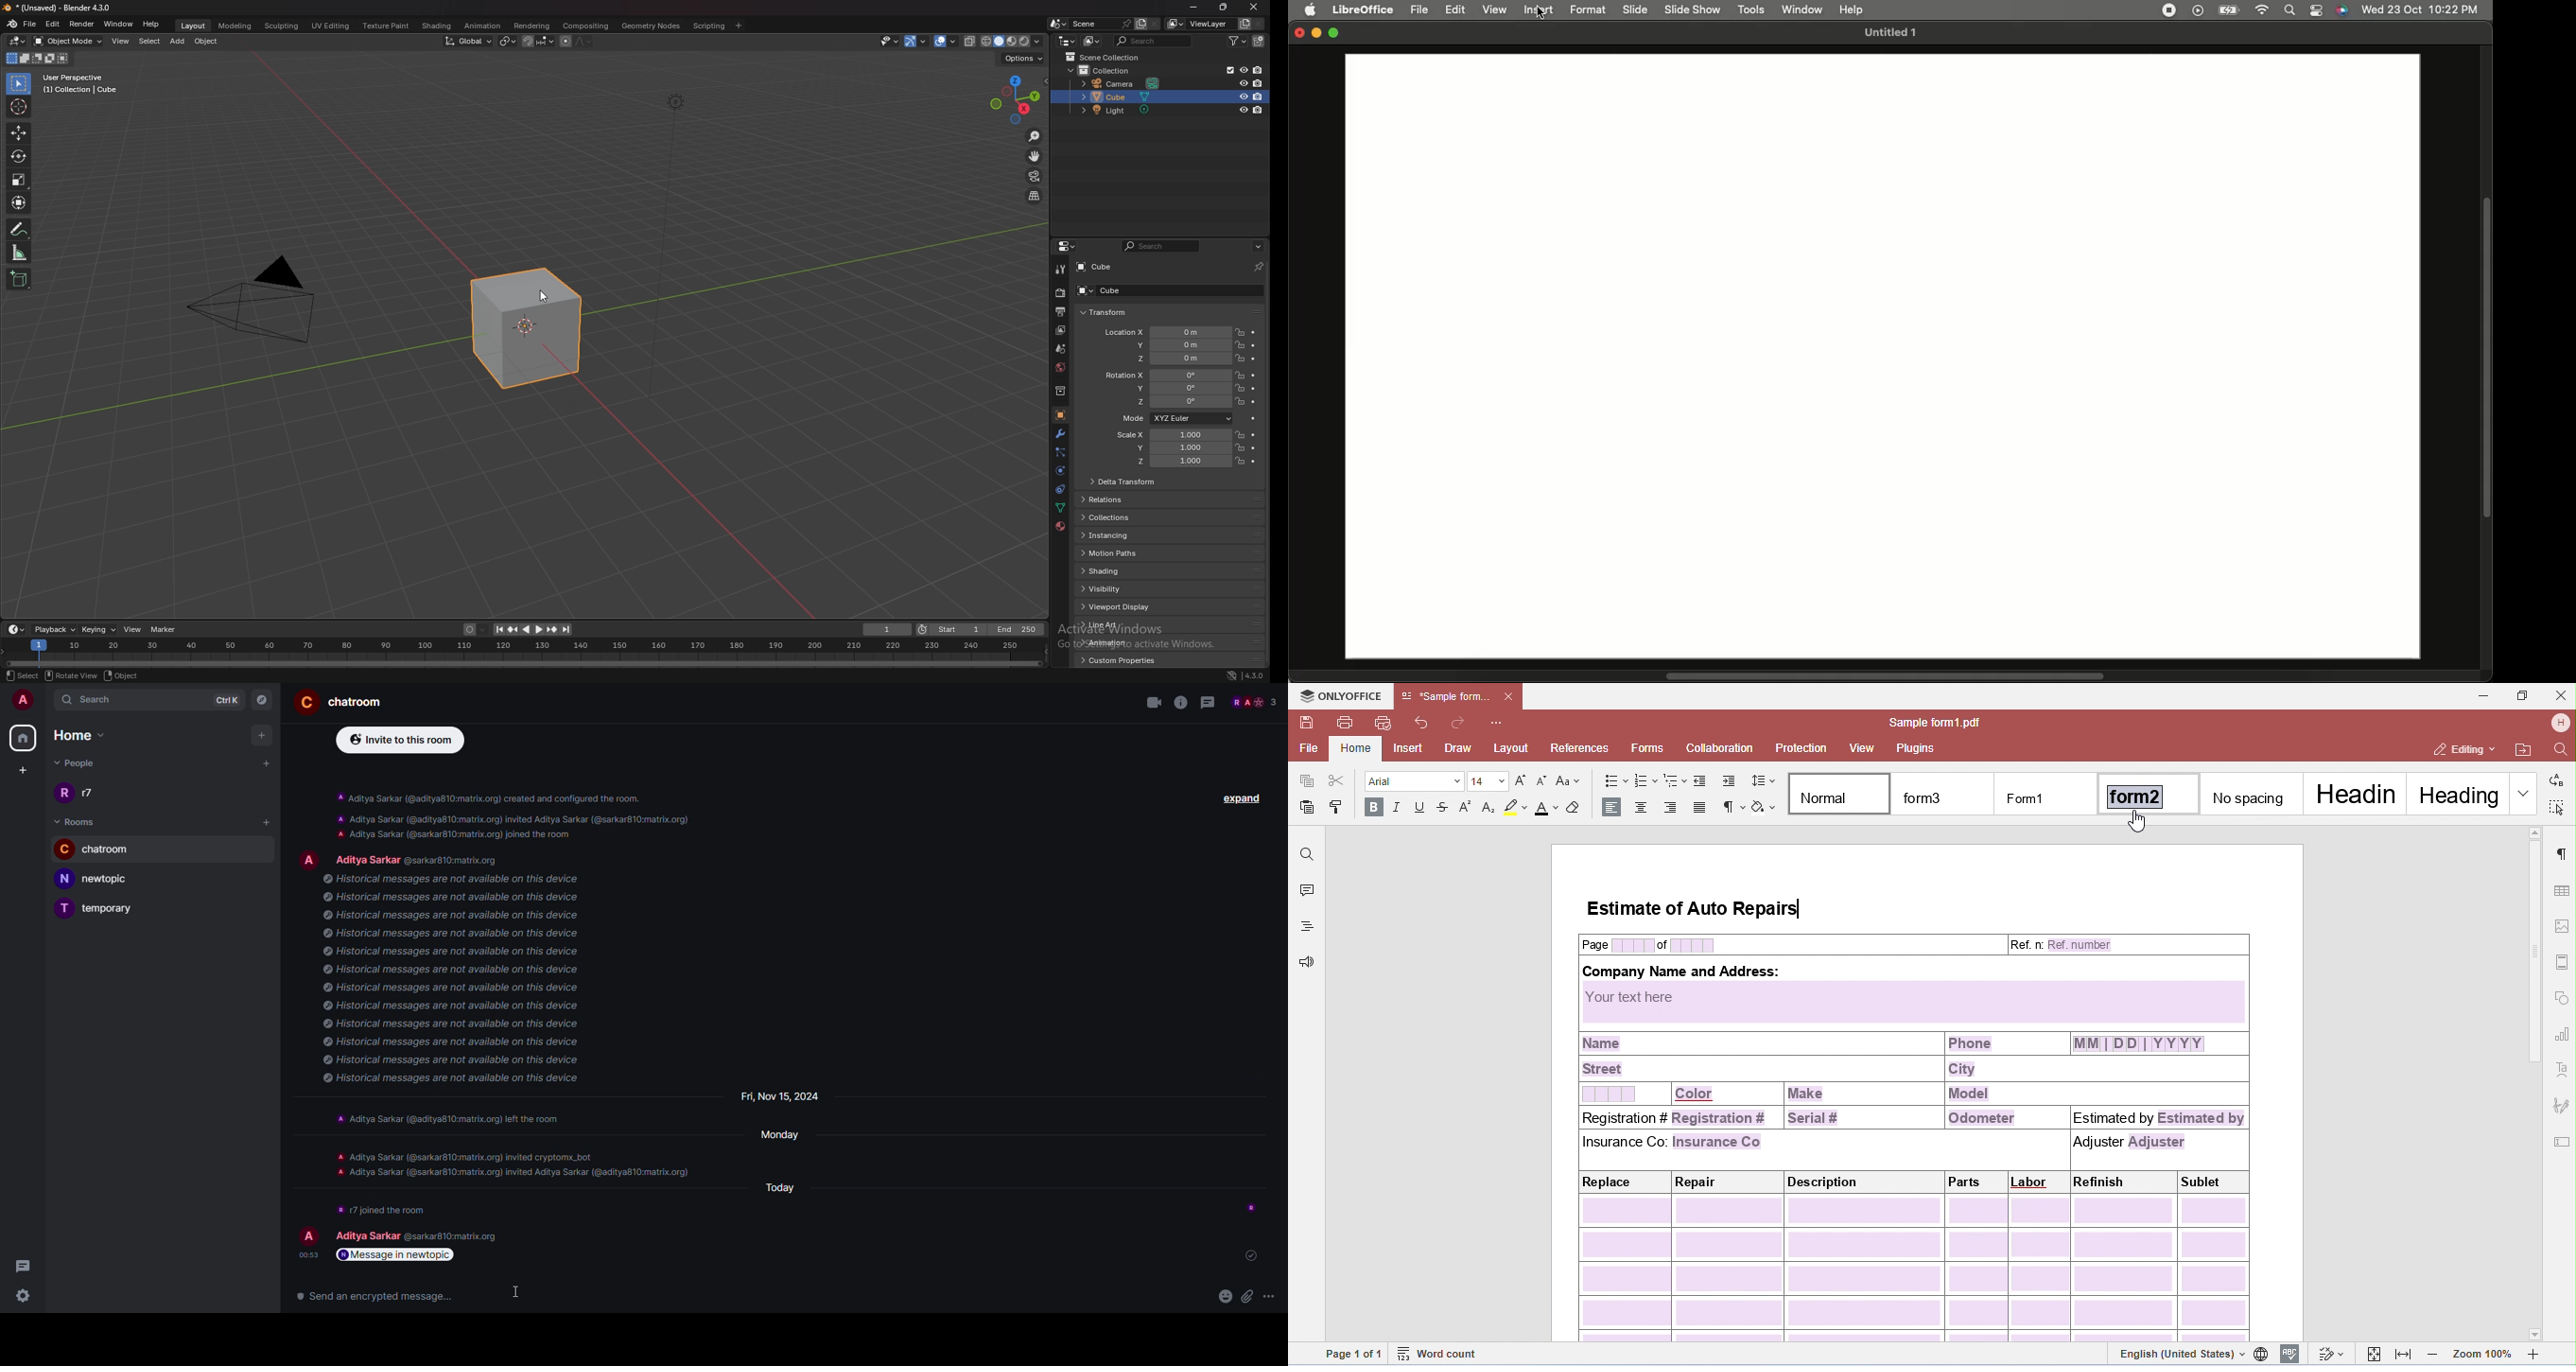 The width and height of the screenshot is (2576, 1372). What do you see at coordinates (1195, 7) in the screenshot?
I see `minimize` at bounding box center [1195, 7].